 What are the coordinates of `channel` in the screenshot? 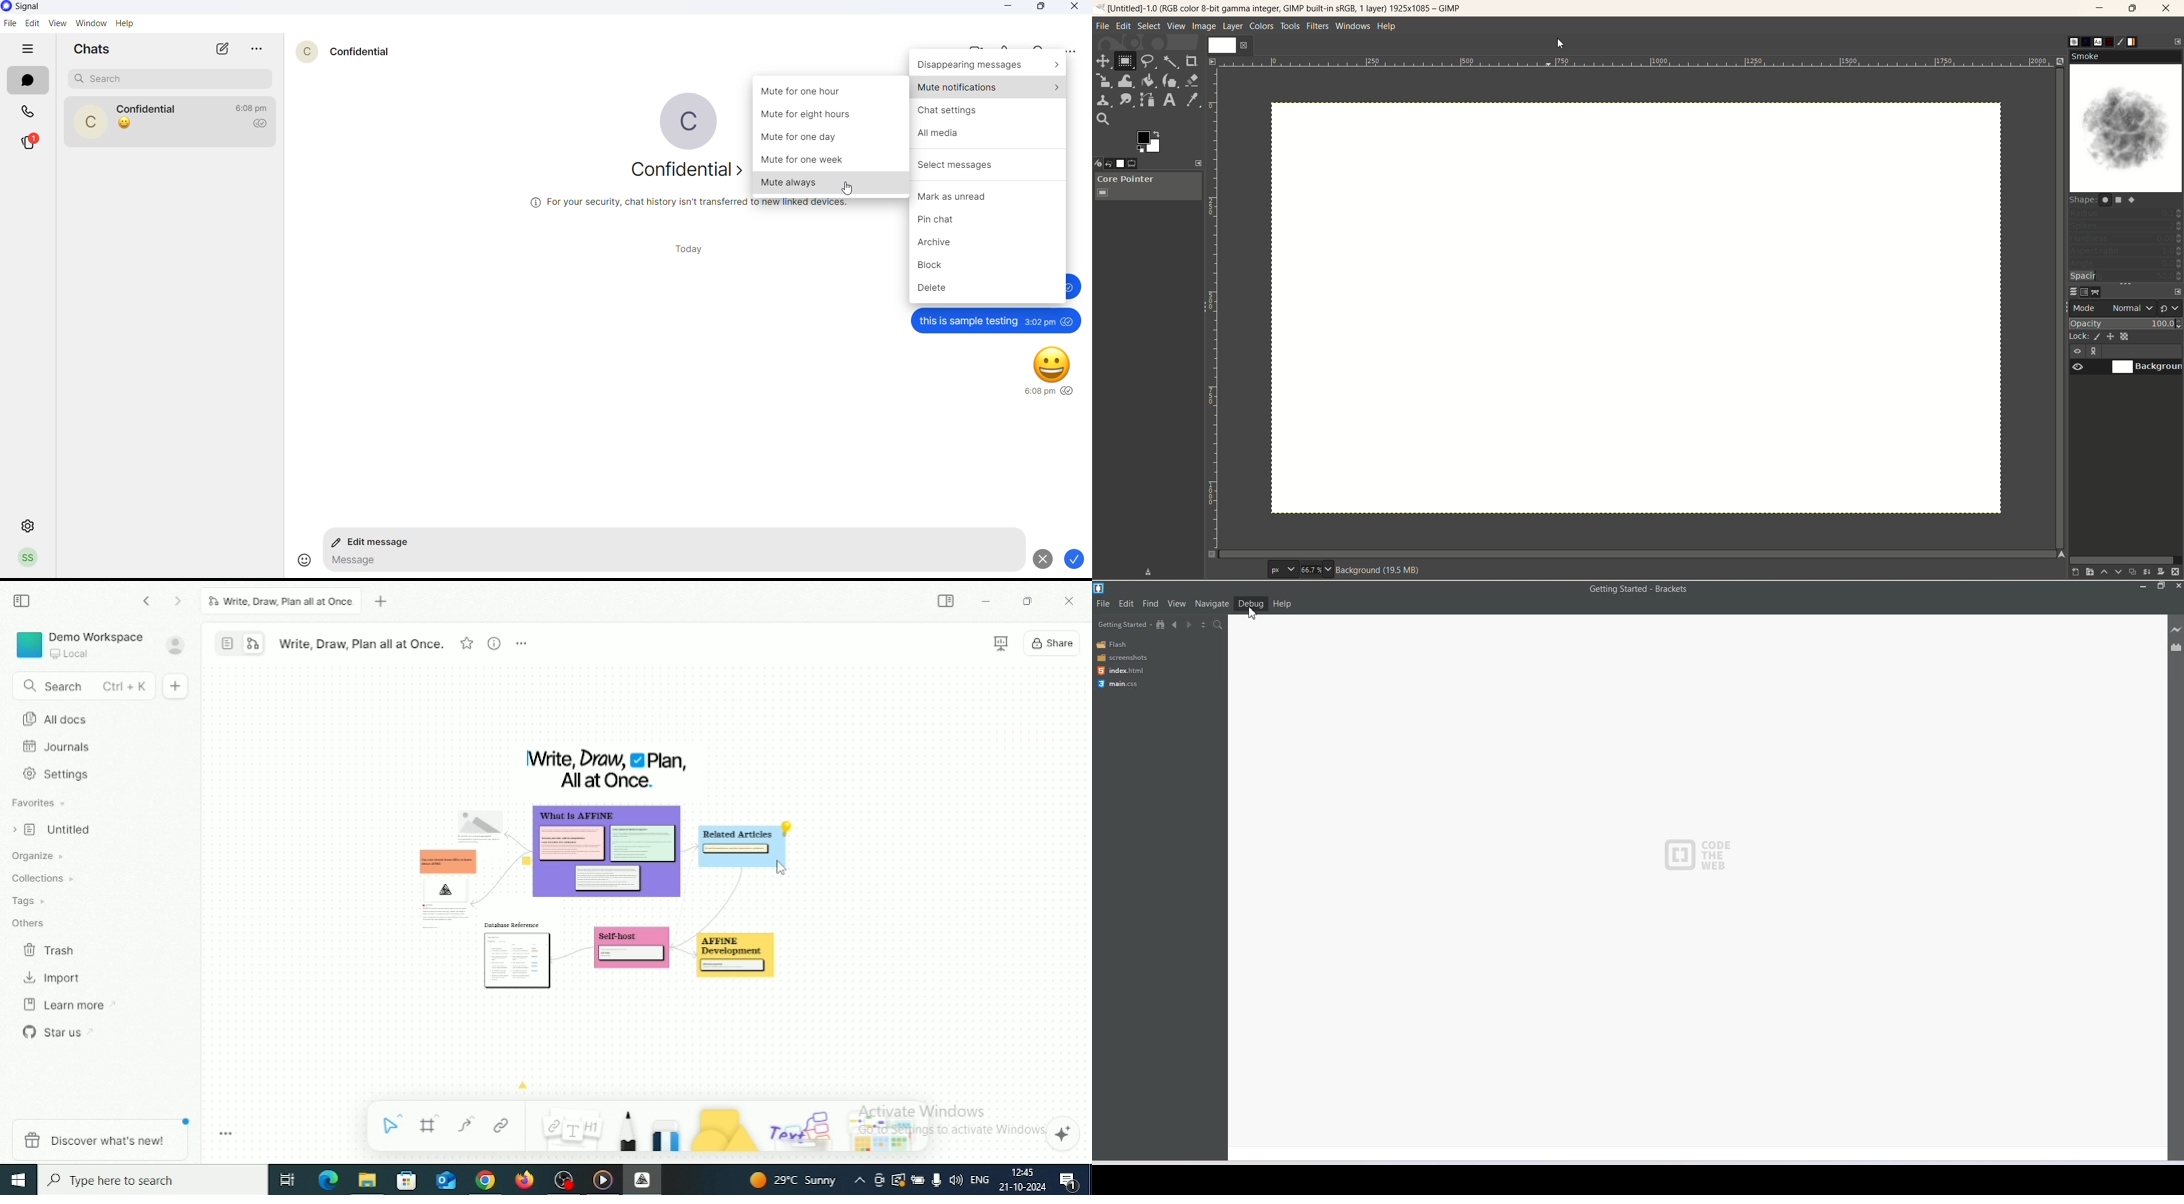 It's located at (2082, 292).